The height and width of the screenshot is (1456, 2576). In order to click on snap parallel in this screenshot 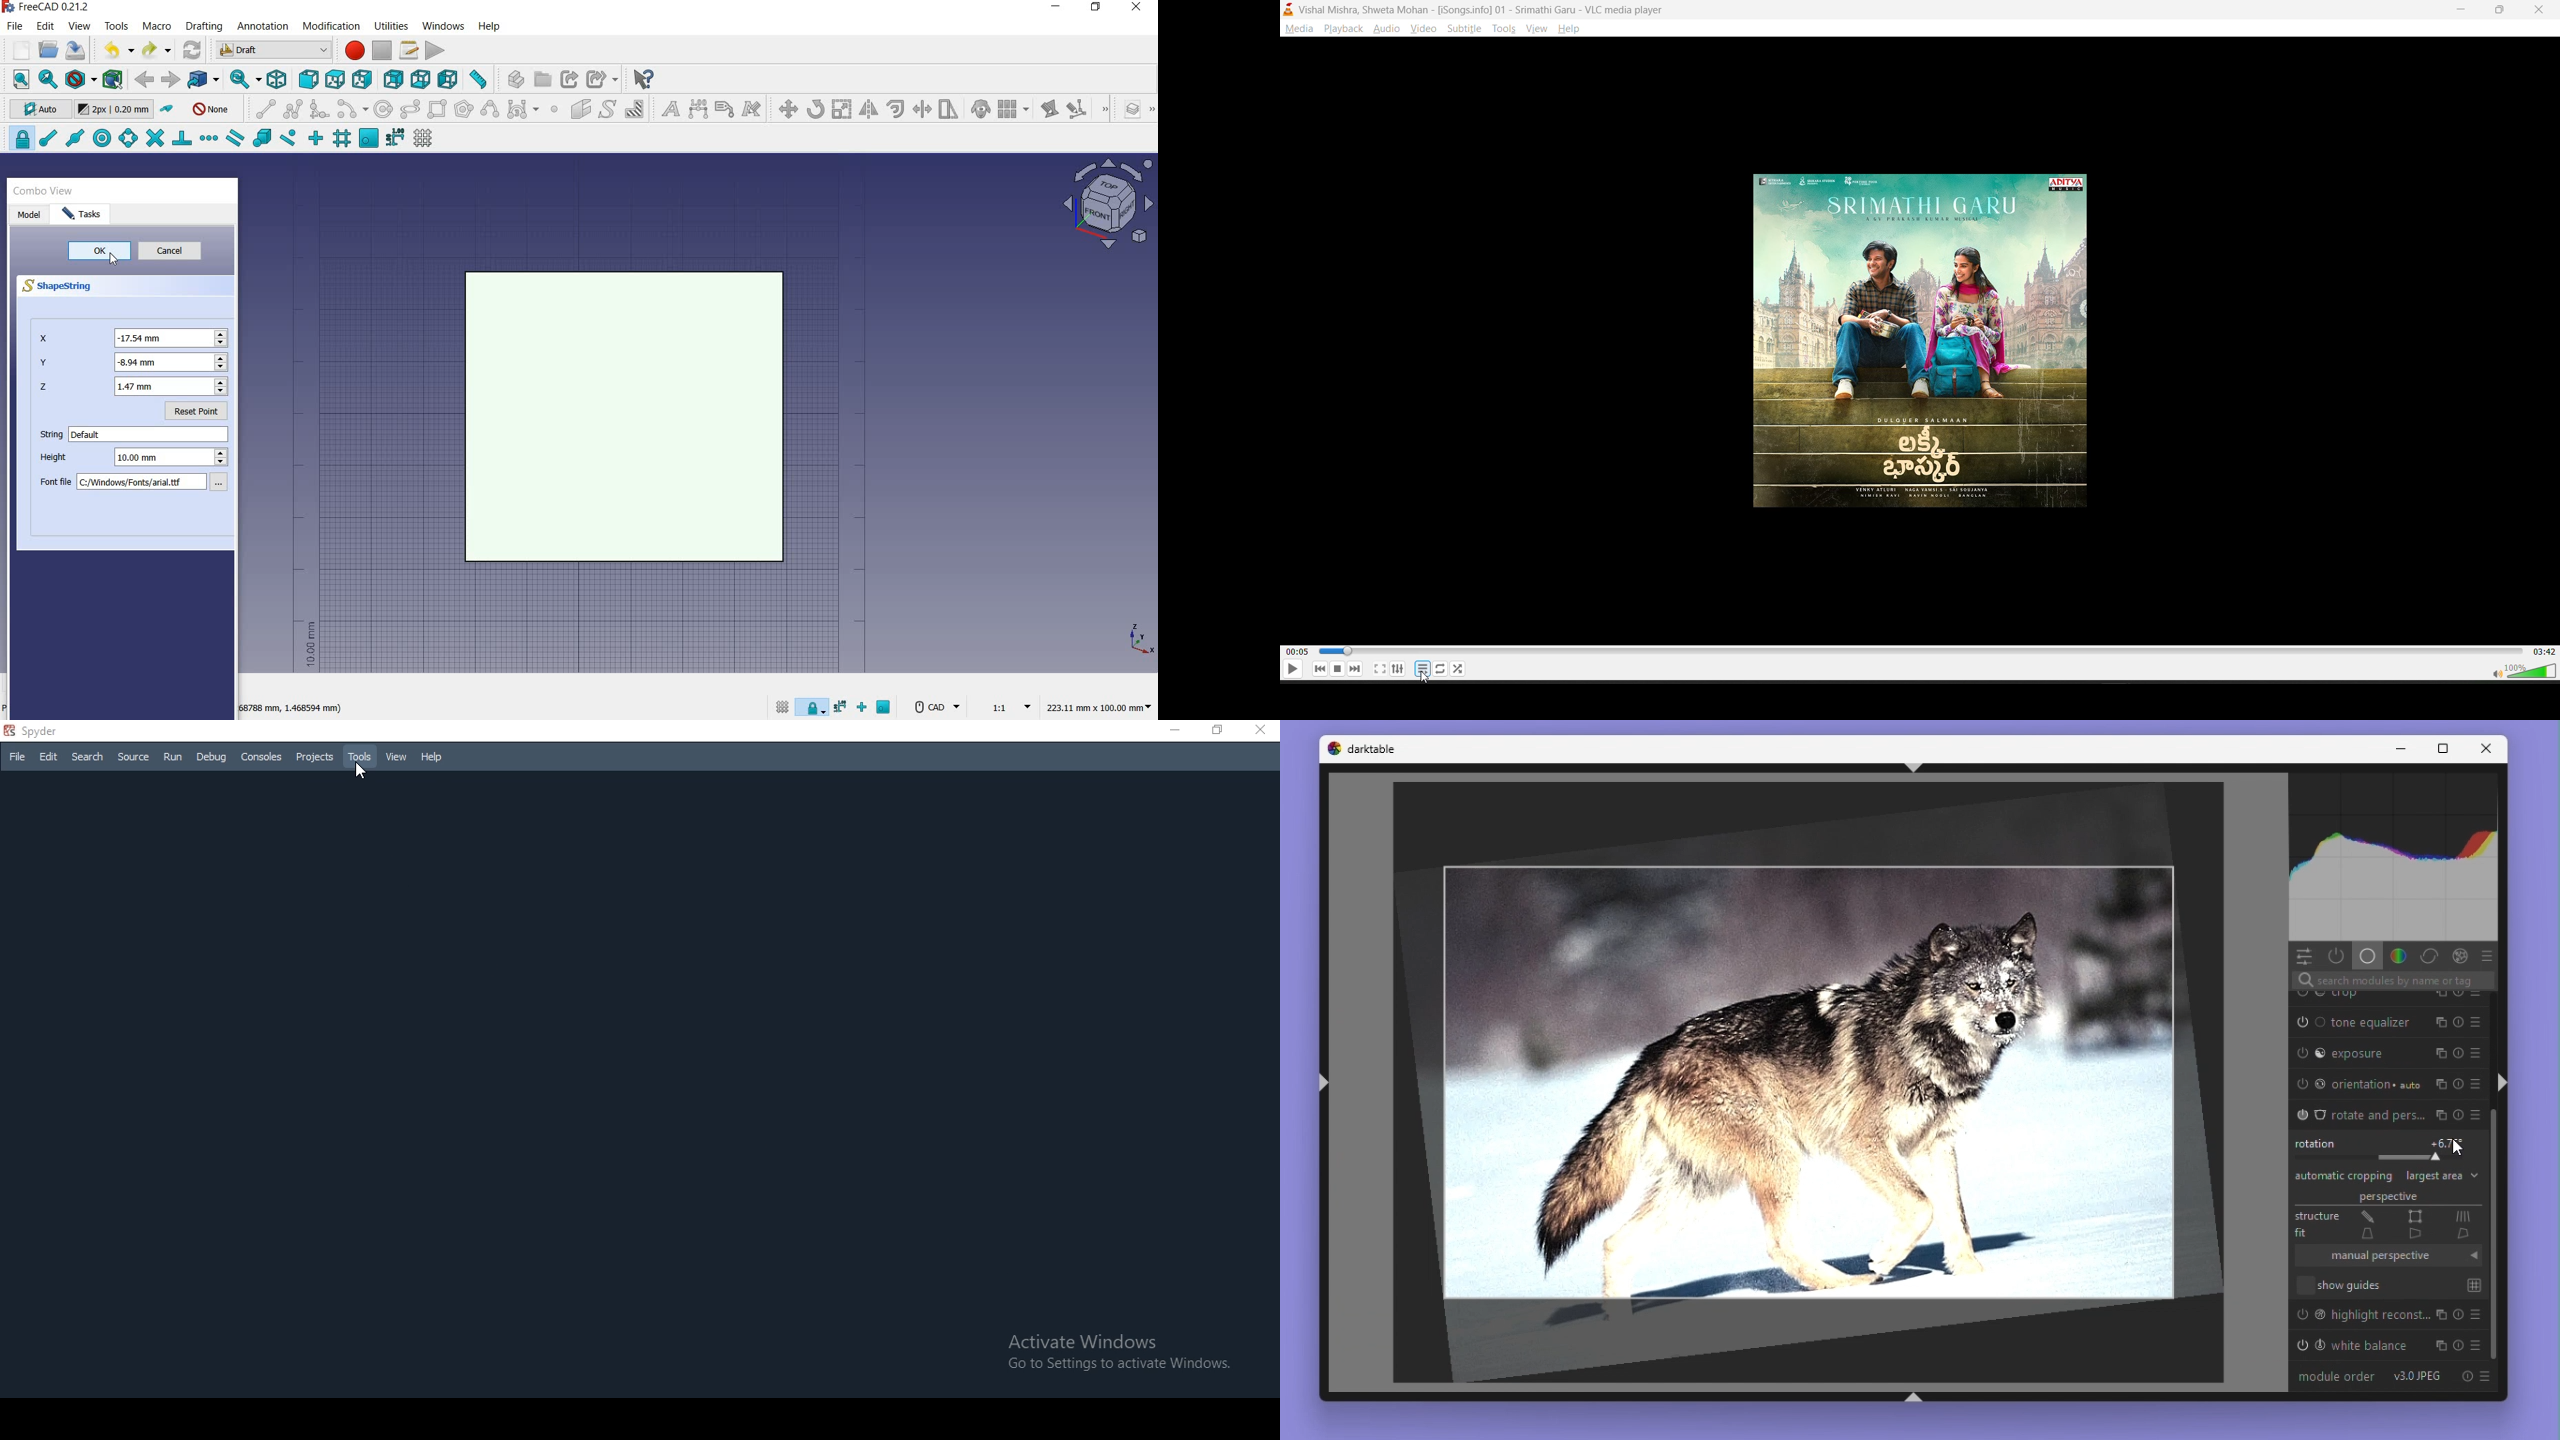, I will do `click(234, 139)`.